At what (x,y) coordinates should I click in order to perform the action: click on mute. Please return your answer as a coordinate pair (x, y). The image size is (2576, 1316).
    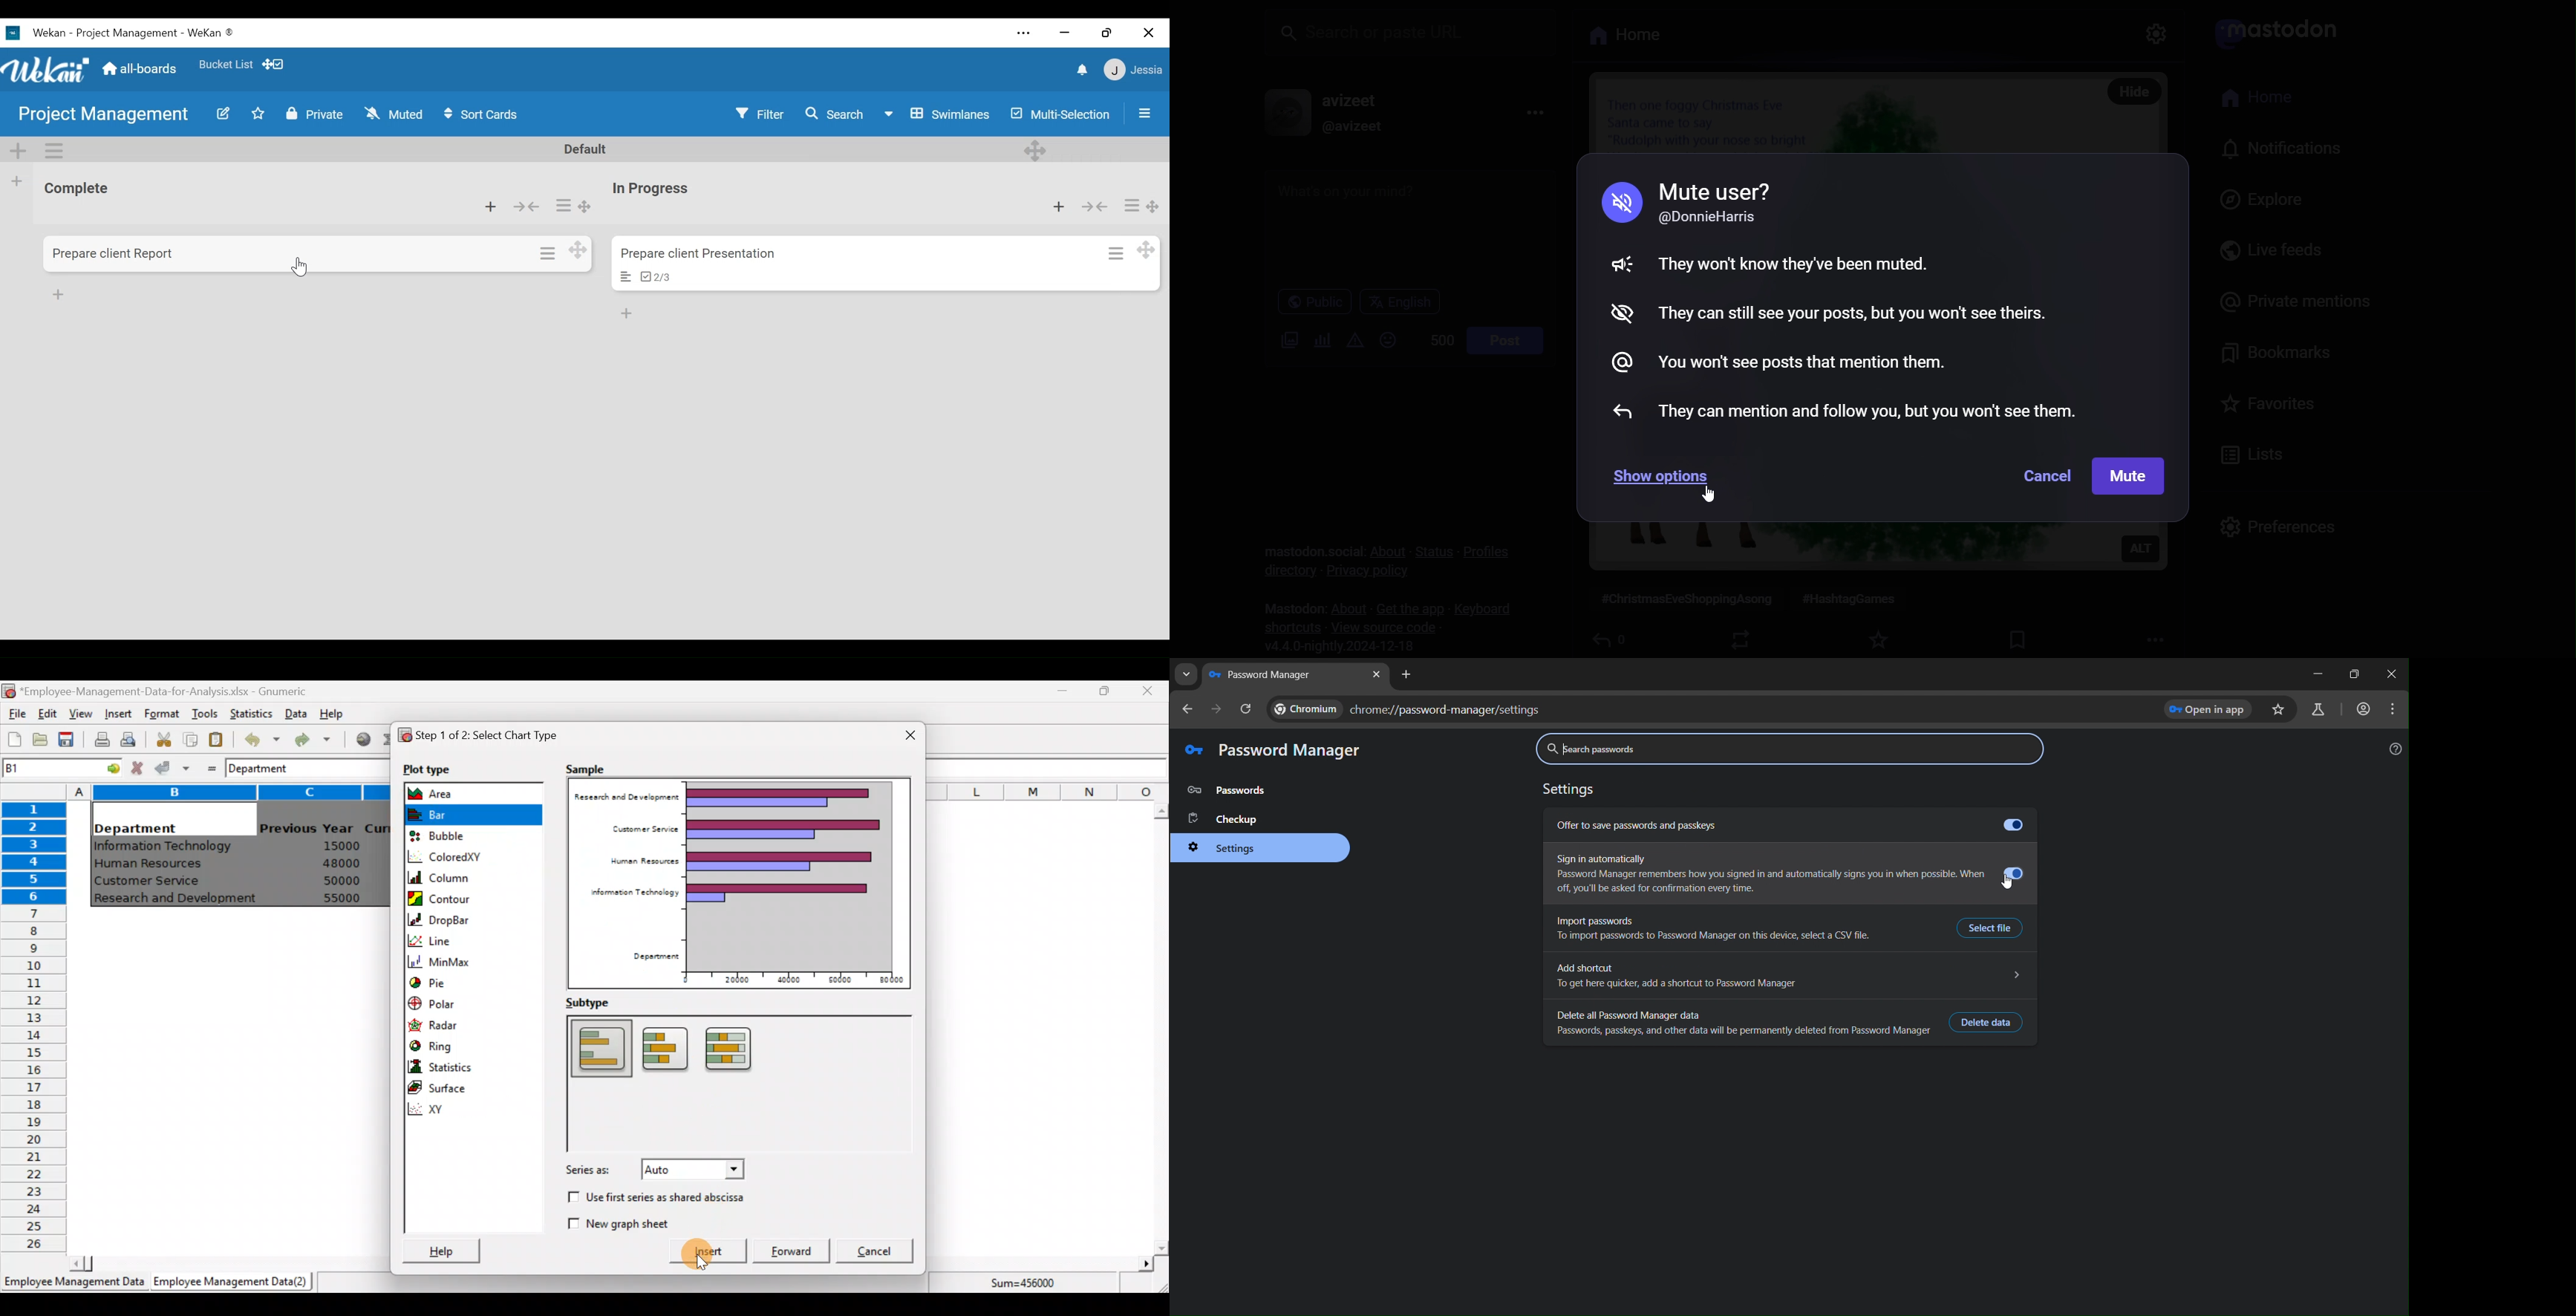
    Looking at the image, I should click on (1615, 262).